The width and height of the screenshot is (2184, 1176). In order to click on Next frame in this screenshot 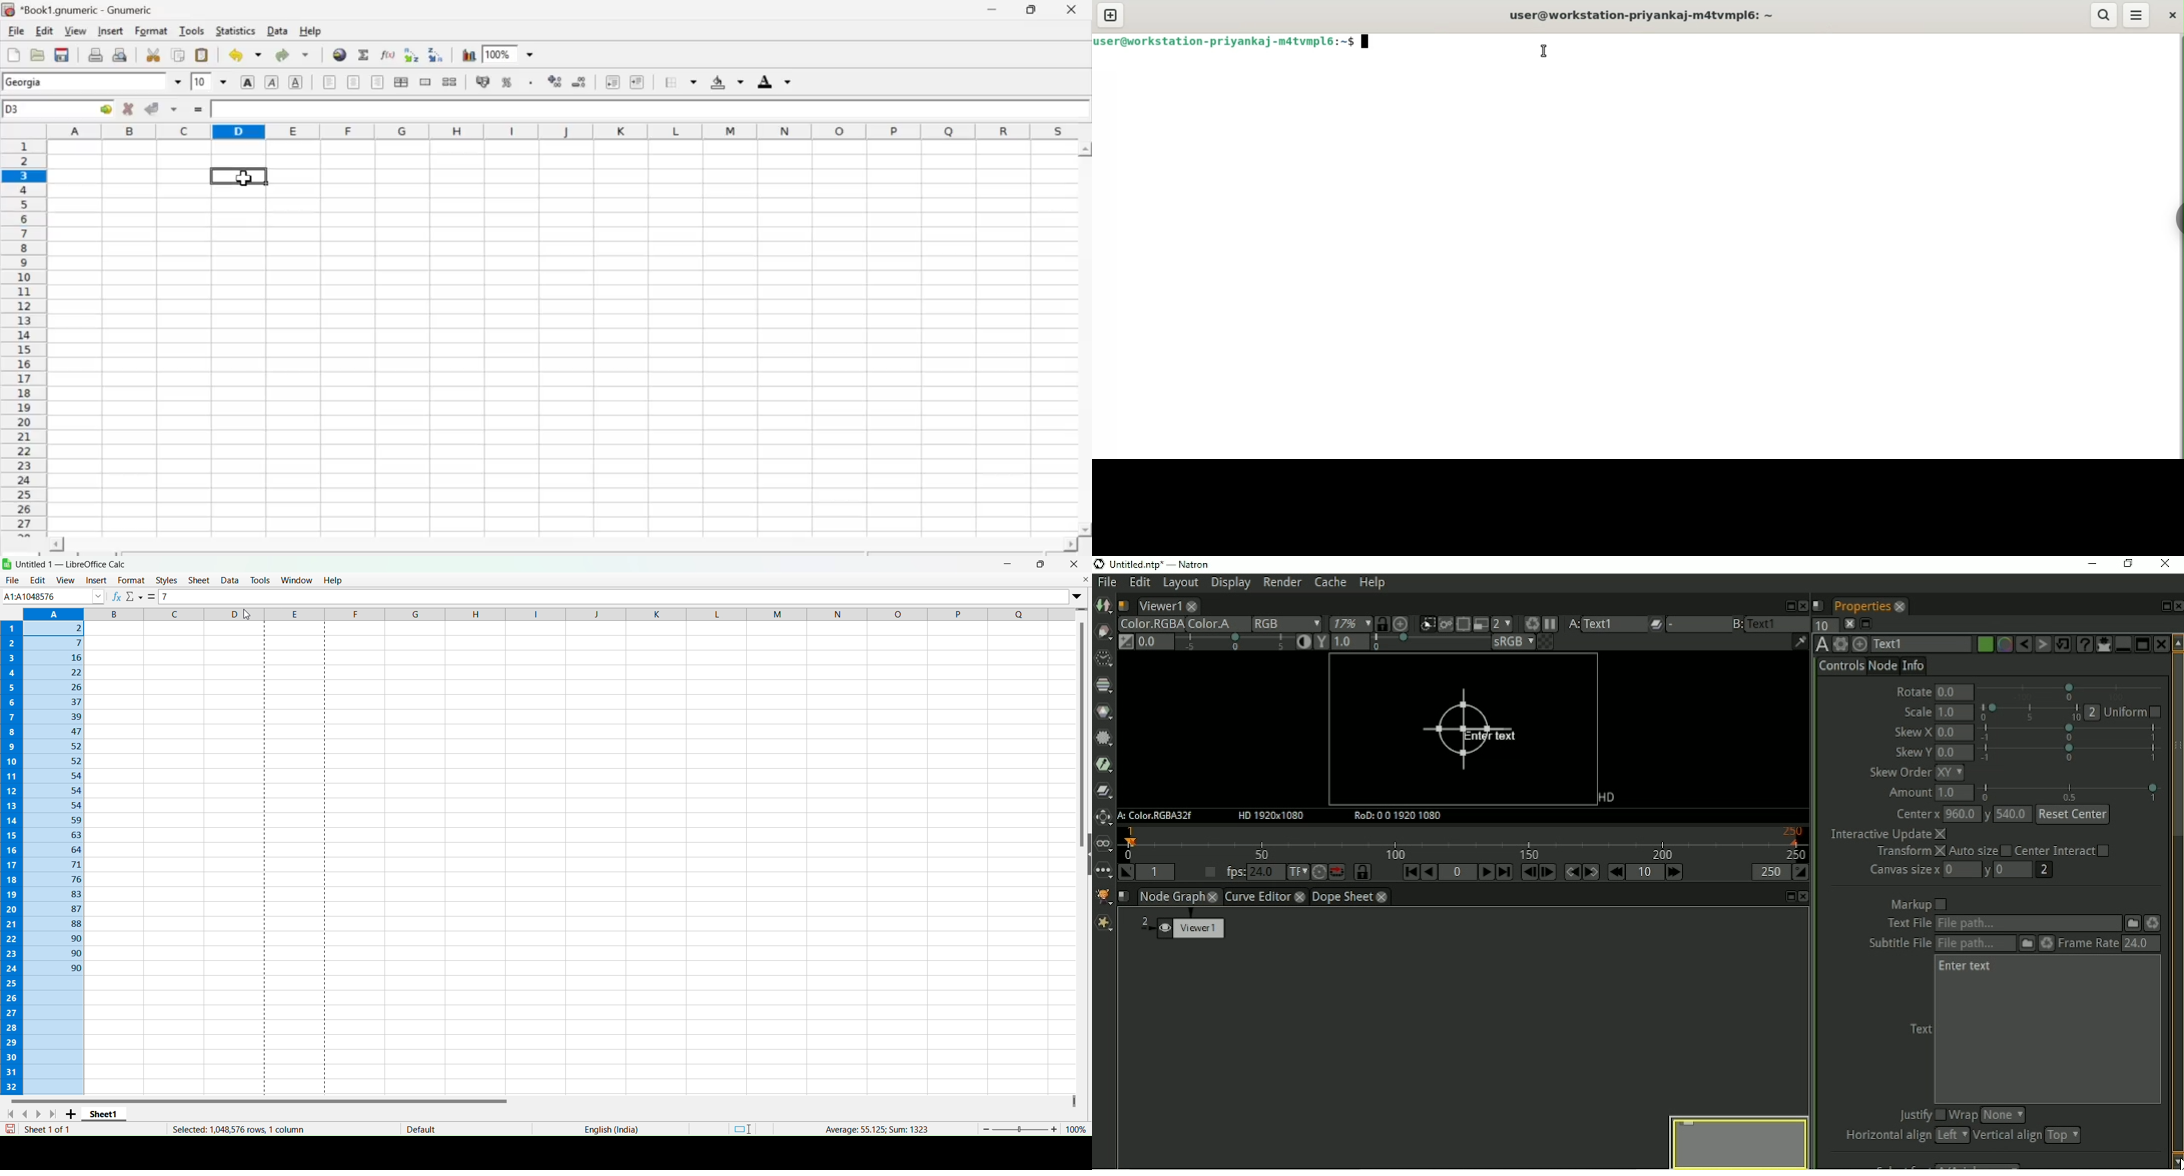, I will do `click(1547, 872)`.